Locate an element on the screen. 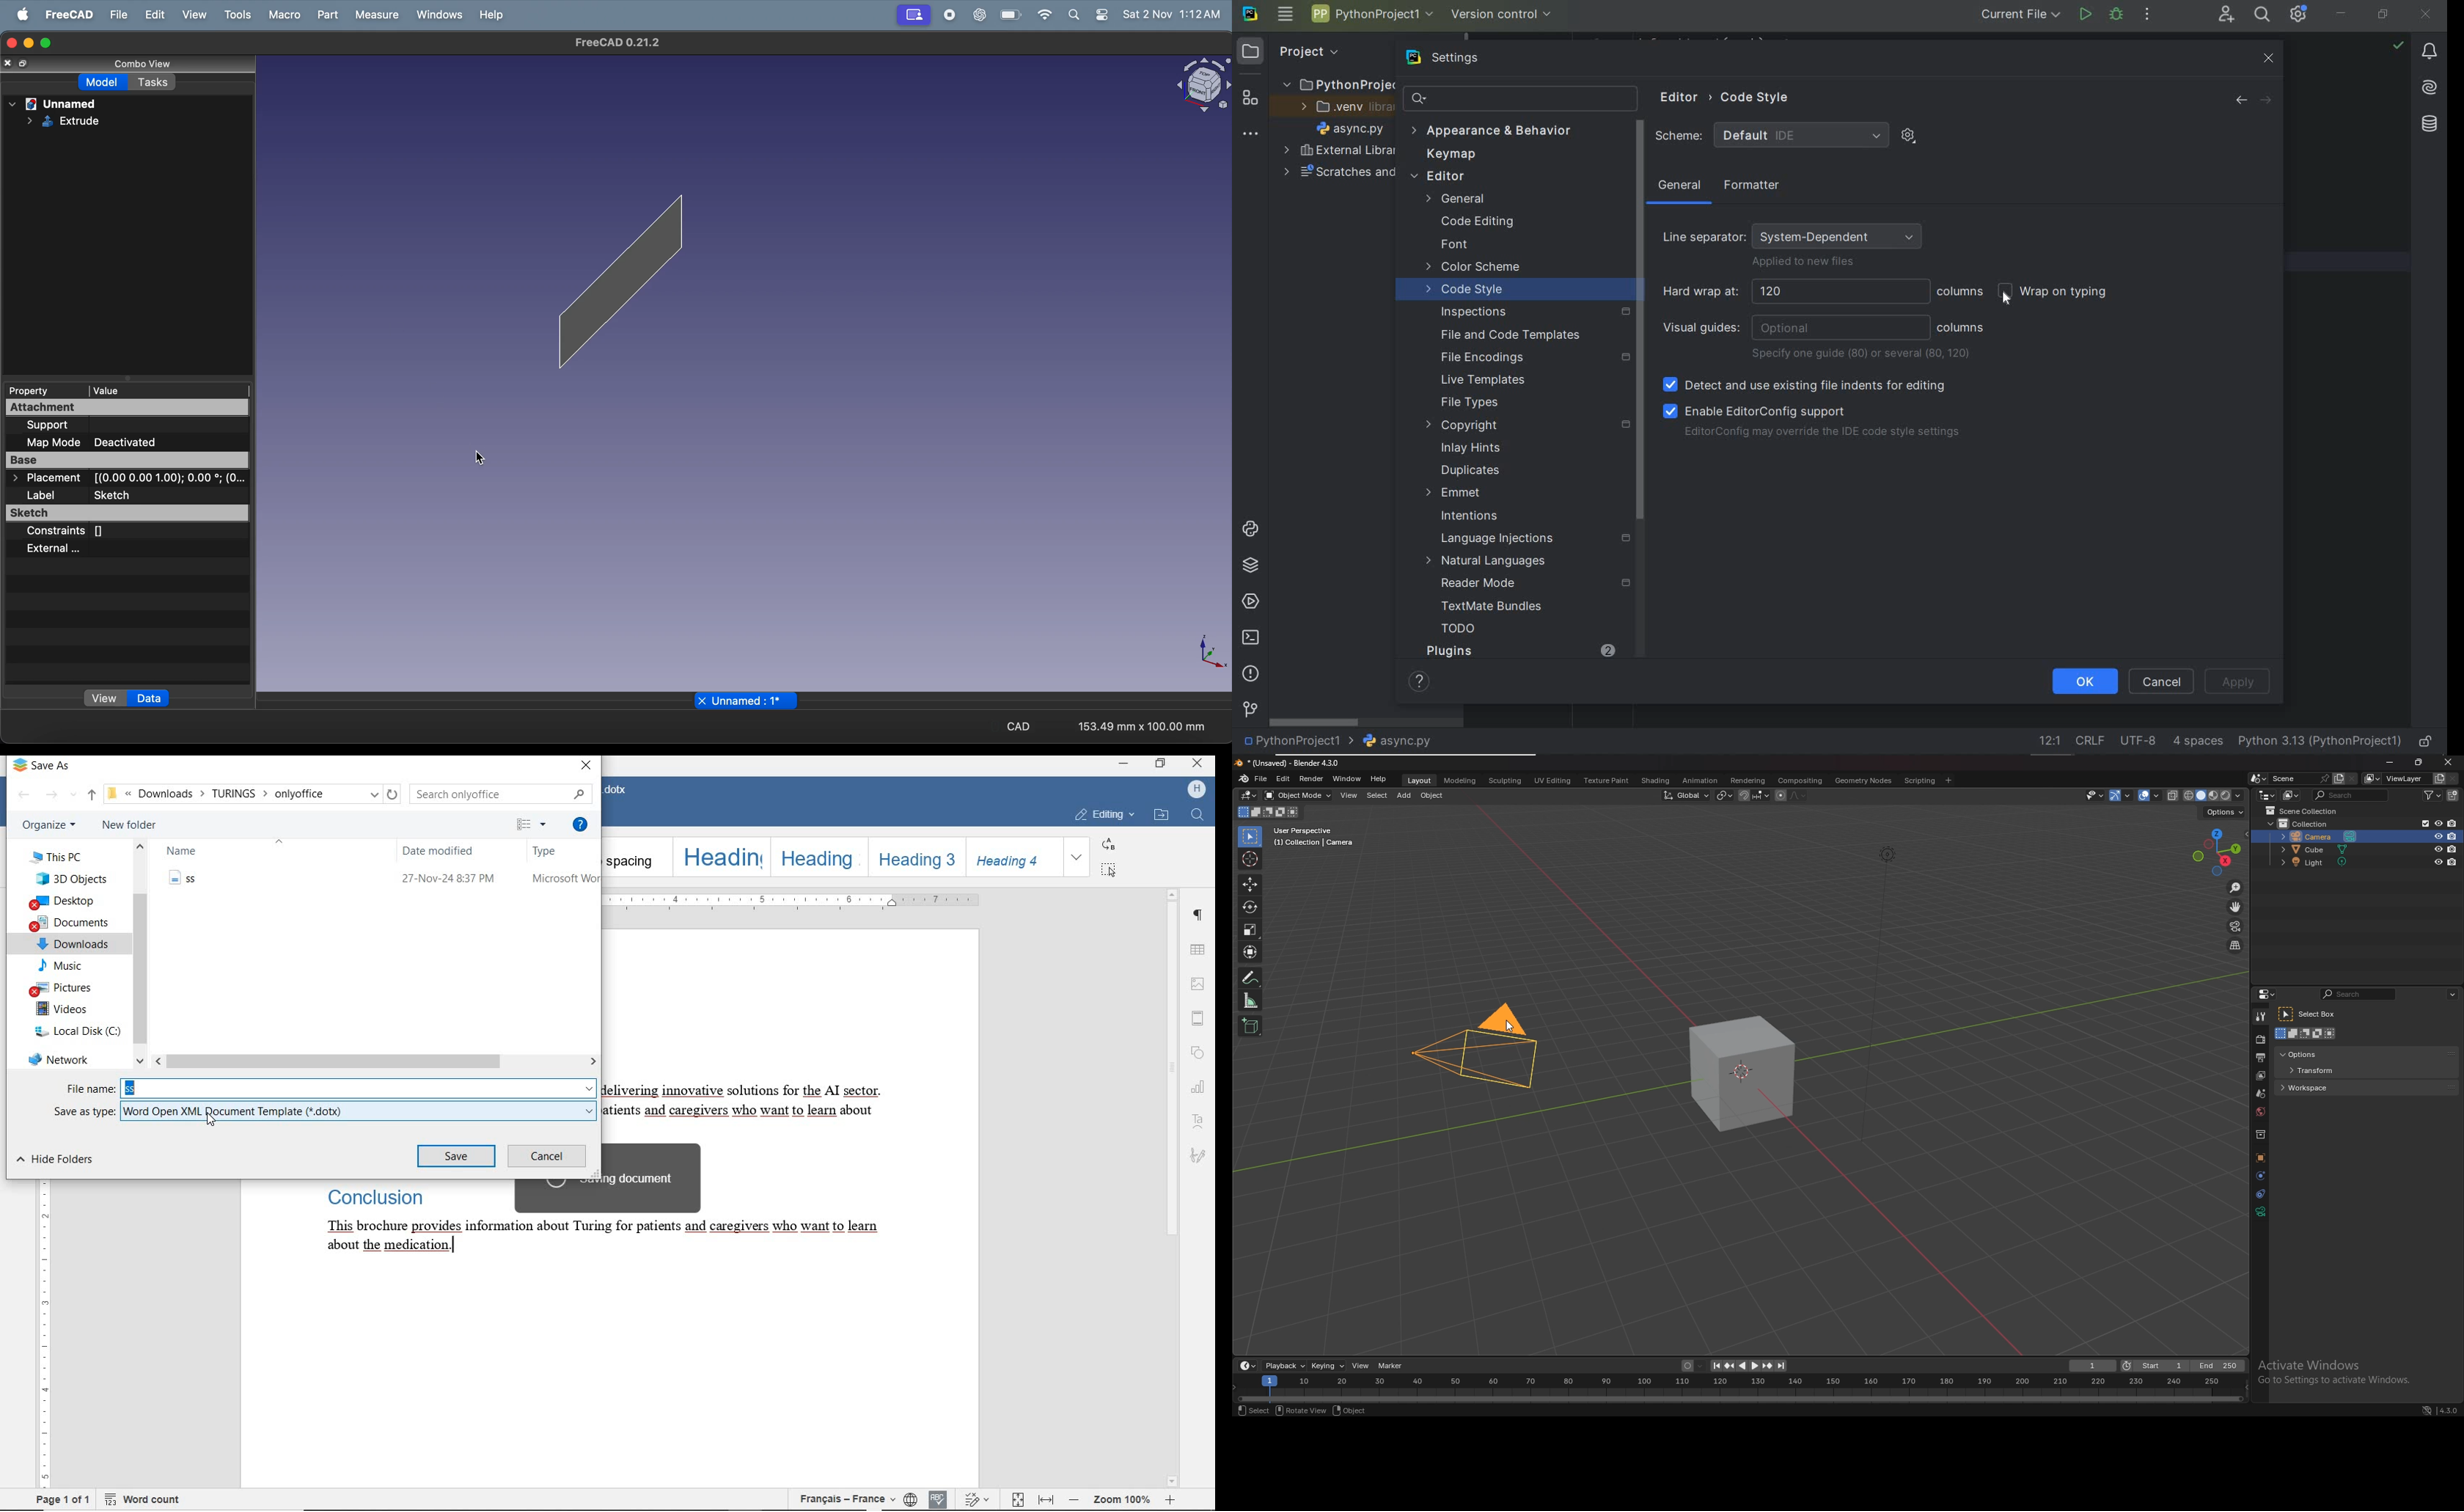 The height and width of the screenshot is (1512, 2464). CLOSE is located at coordinates (588, 766).